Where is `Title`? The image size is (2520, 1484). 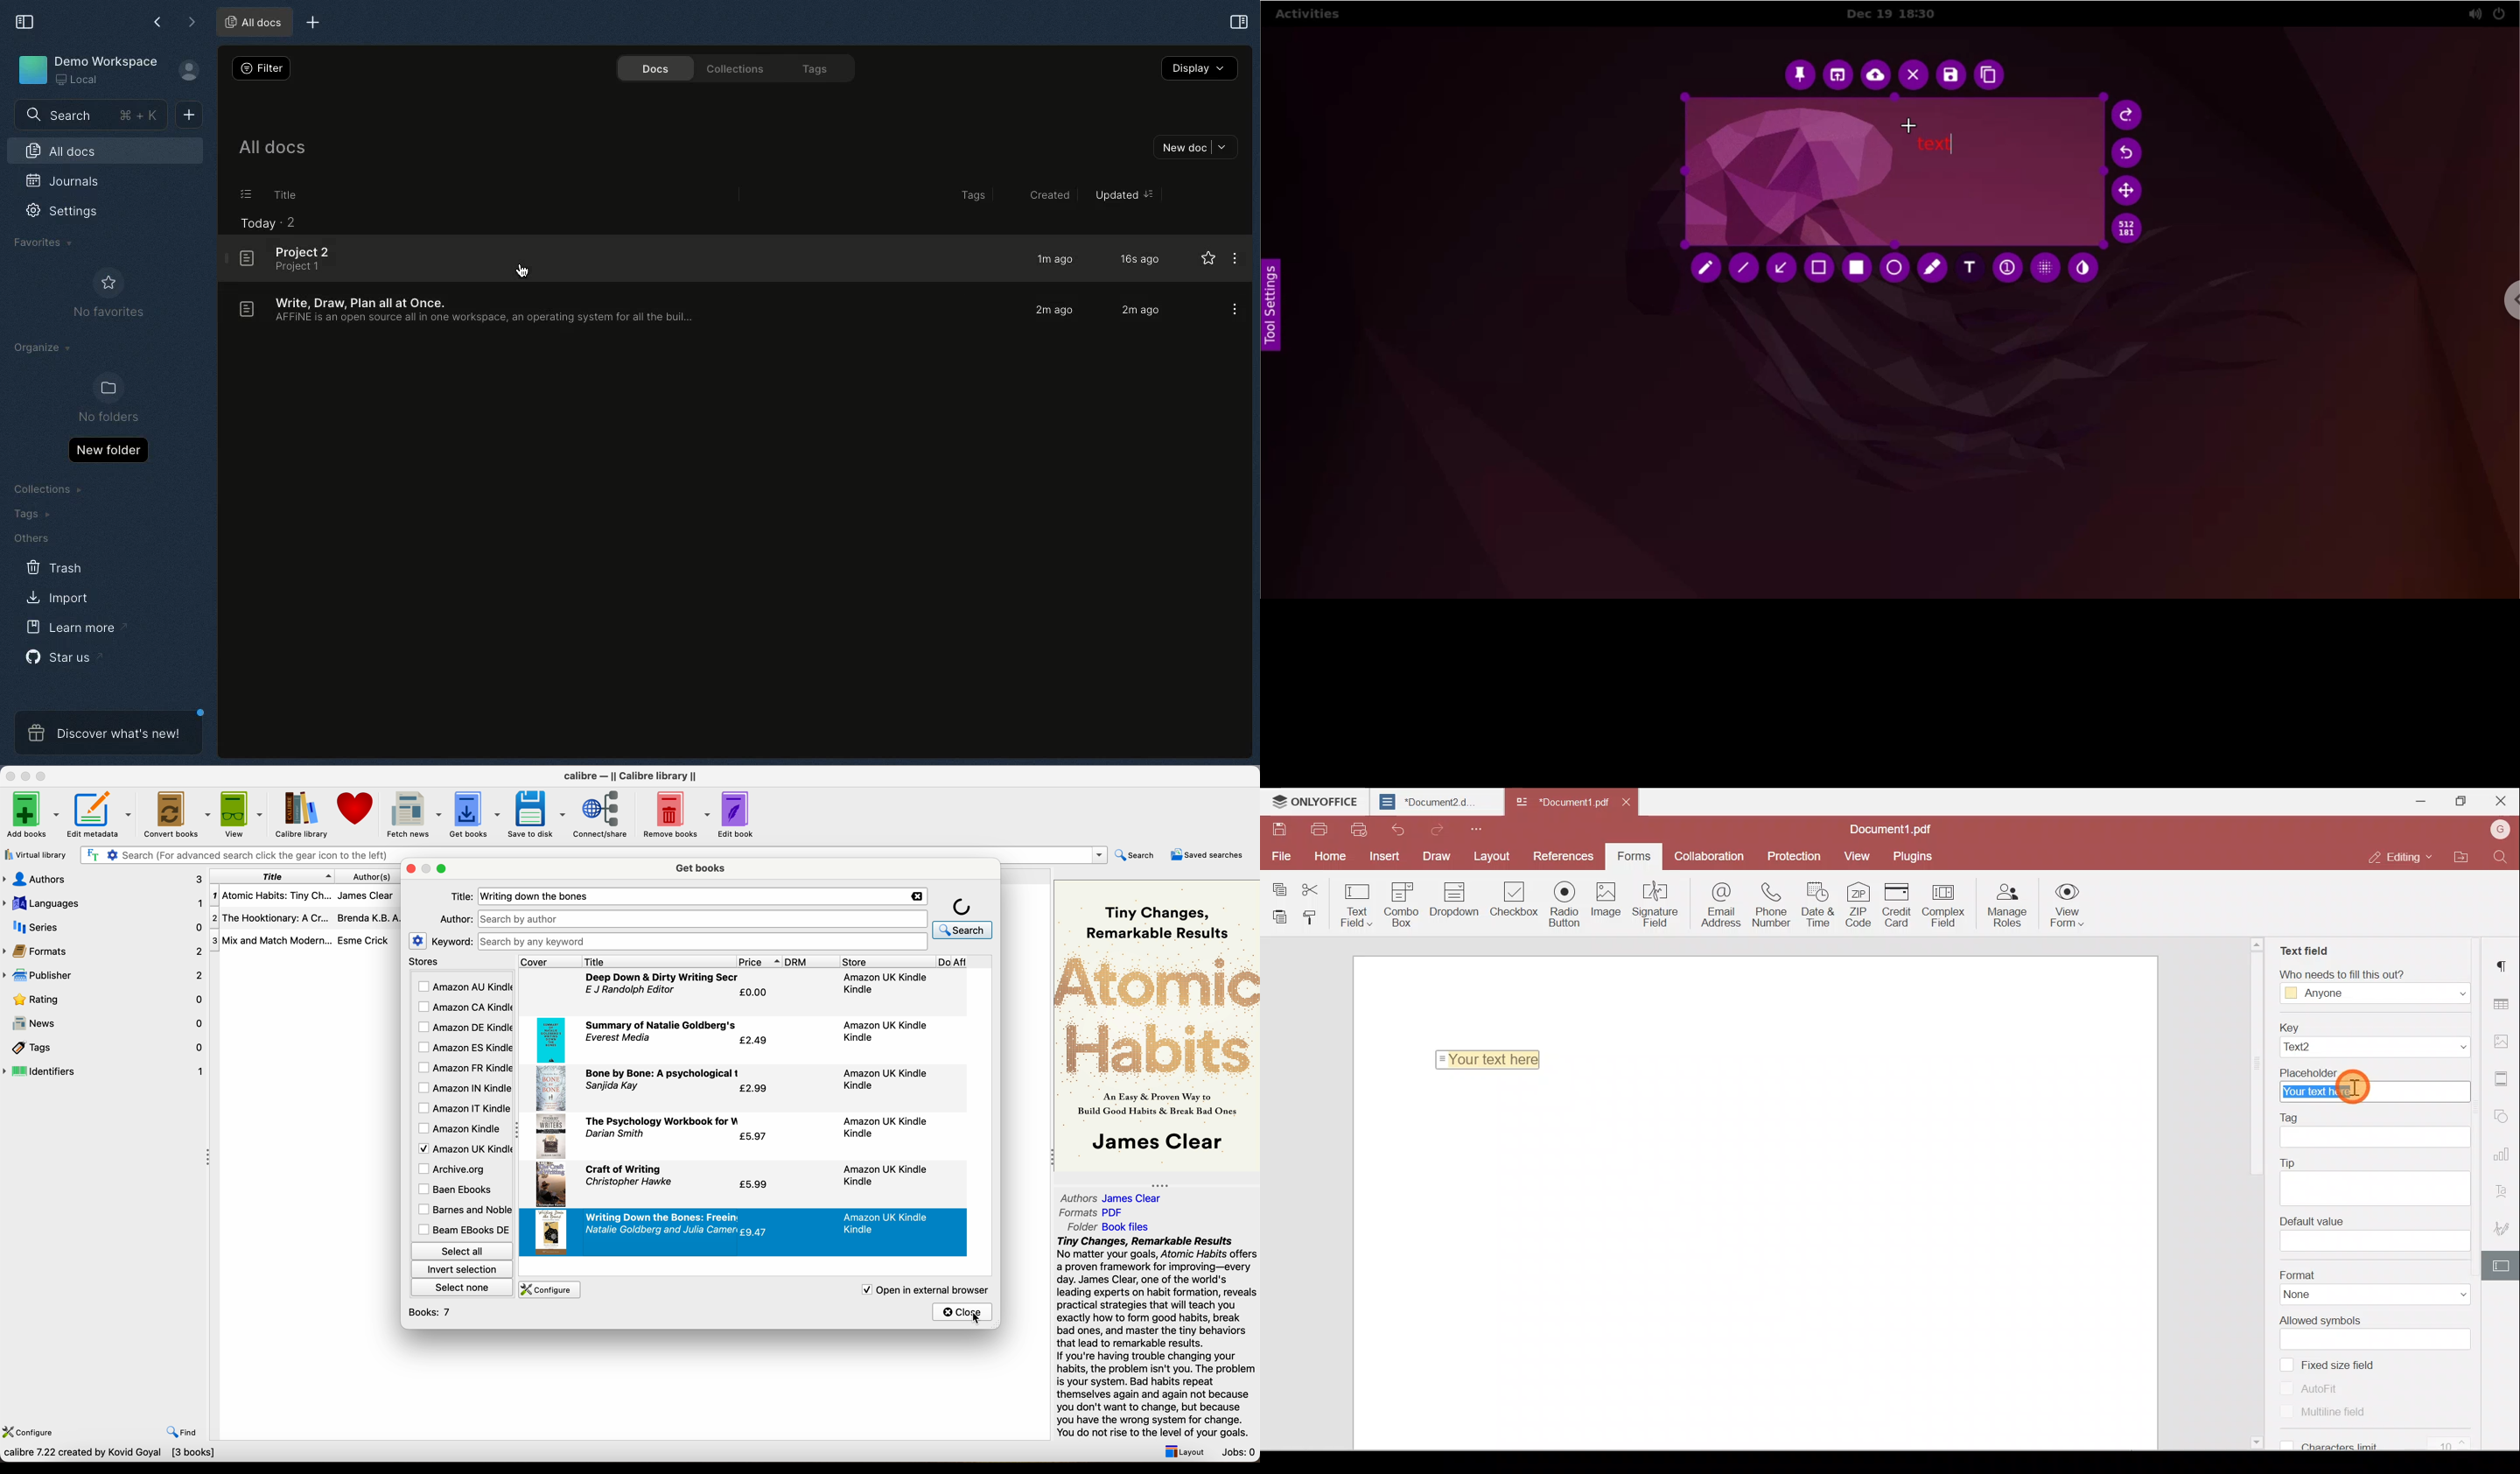
Title is located at coordinates (307, 251).